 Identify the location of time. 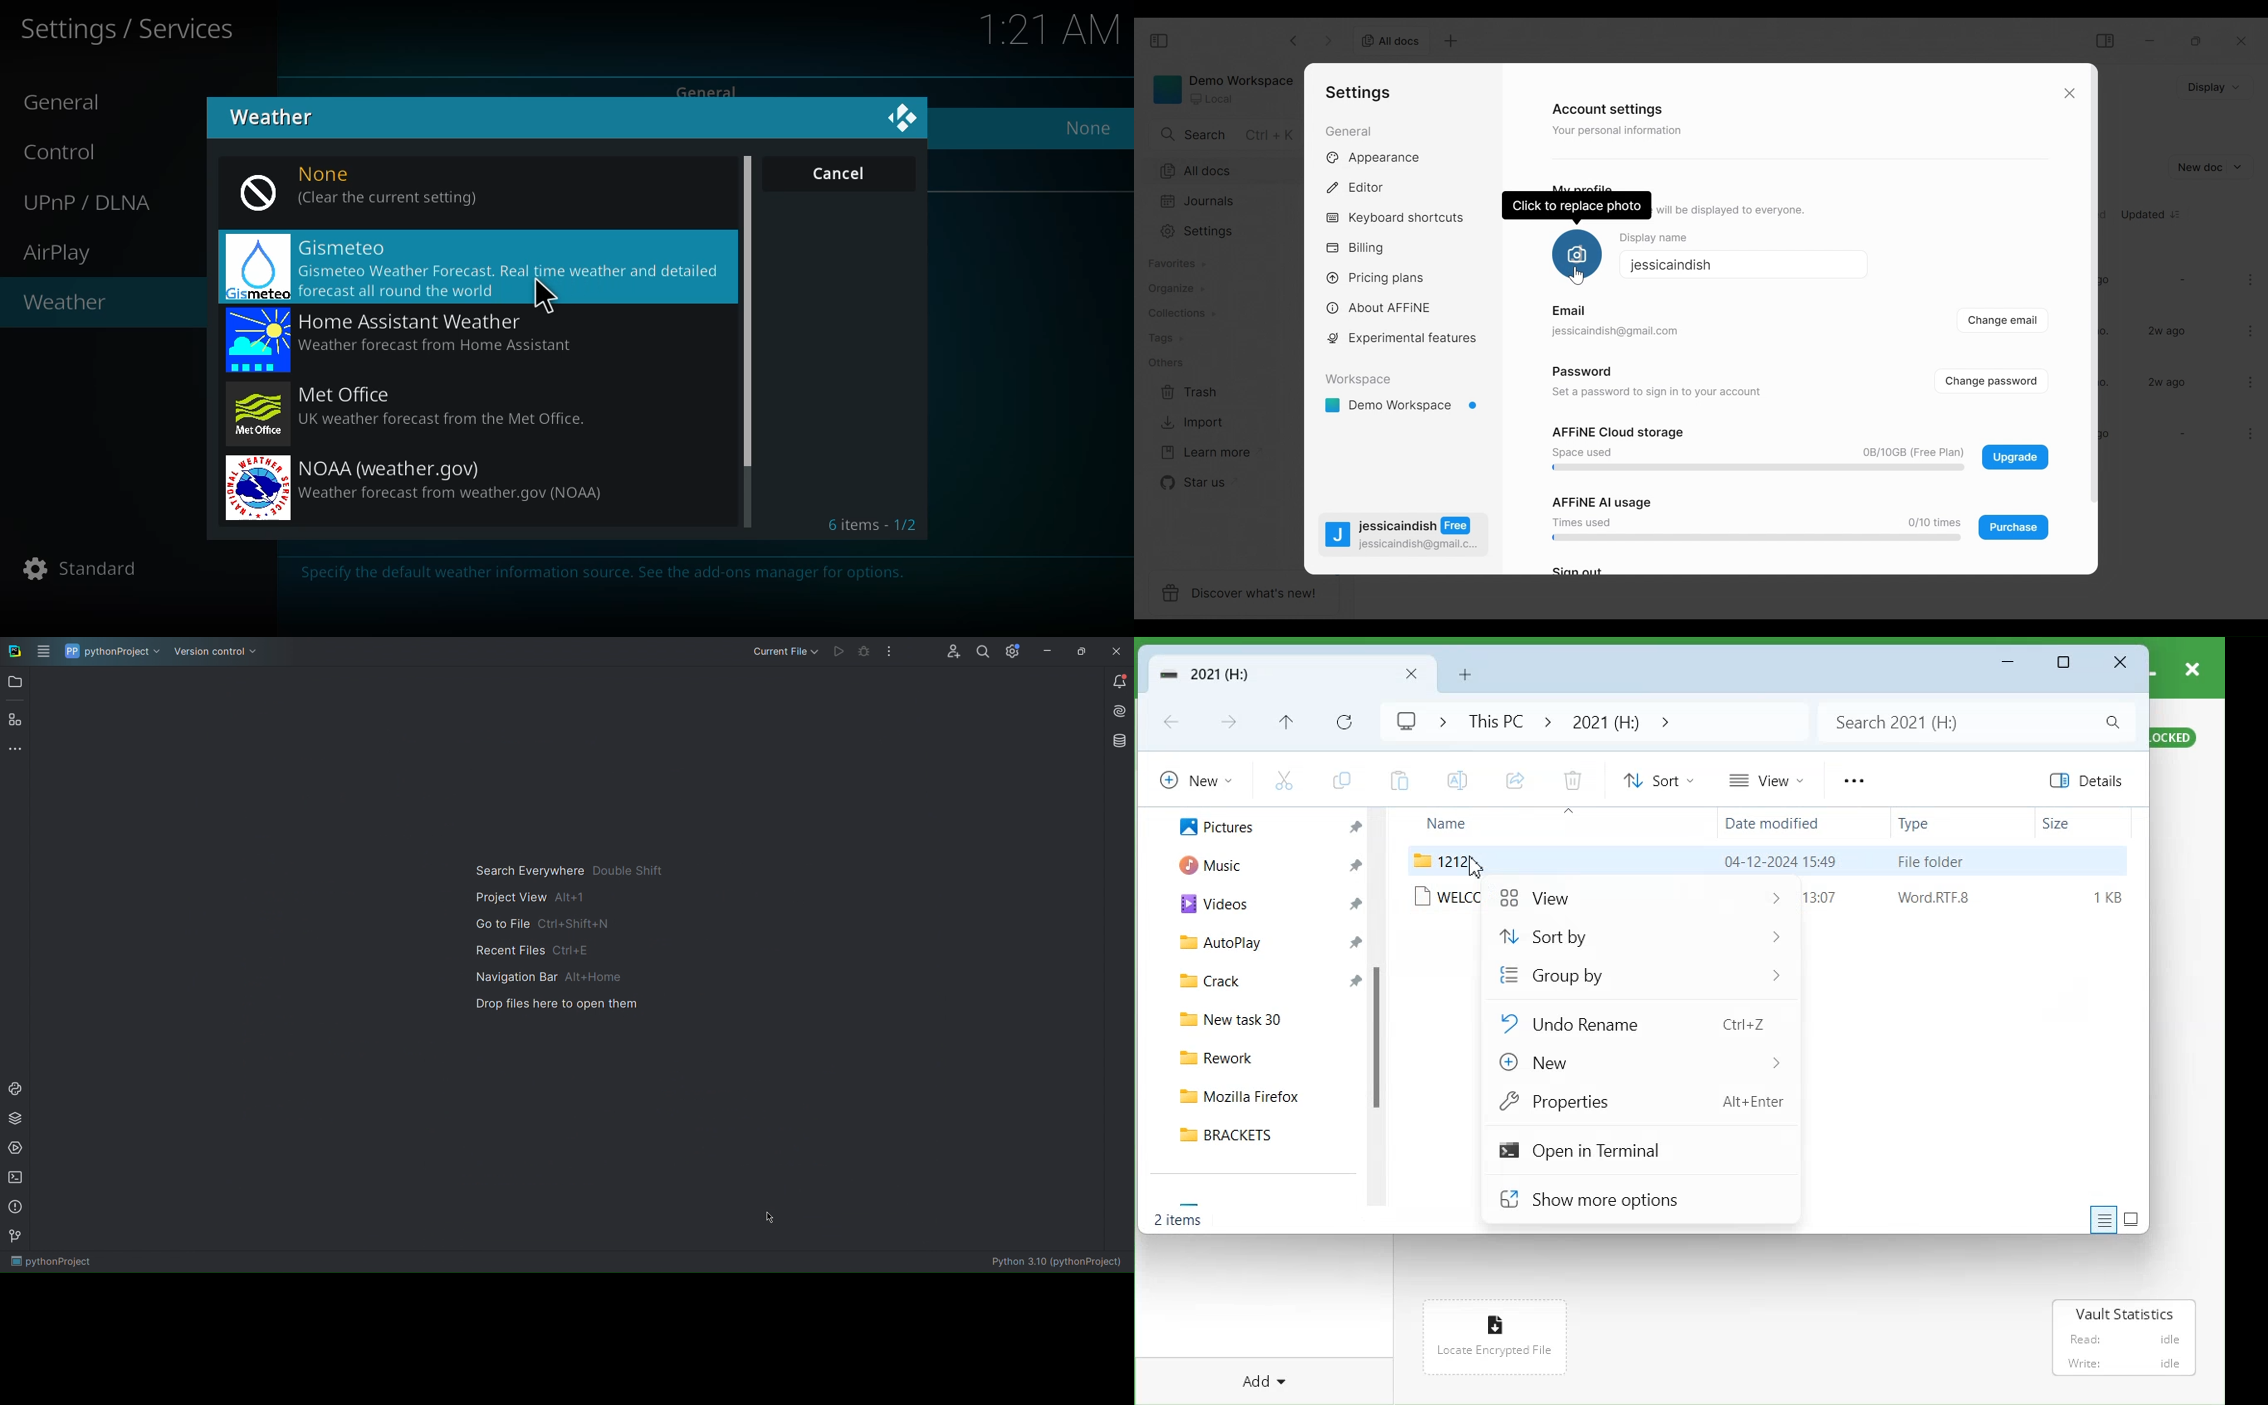
(1053, 28).